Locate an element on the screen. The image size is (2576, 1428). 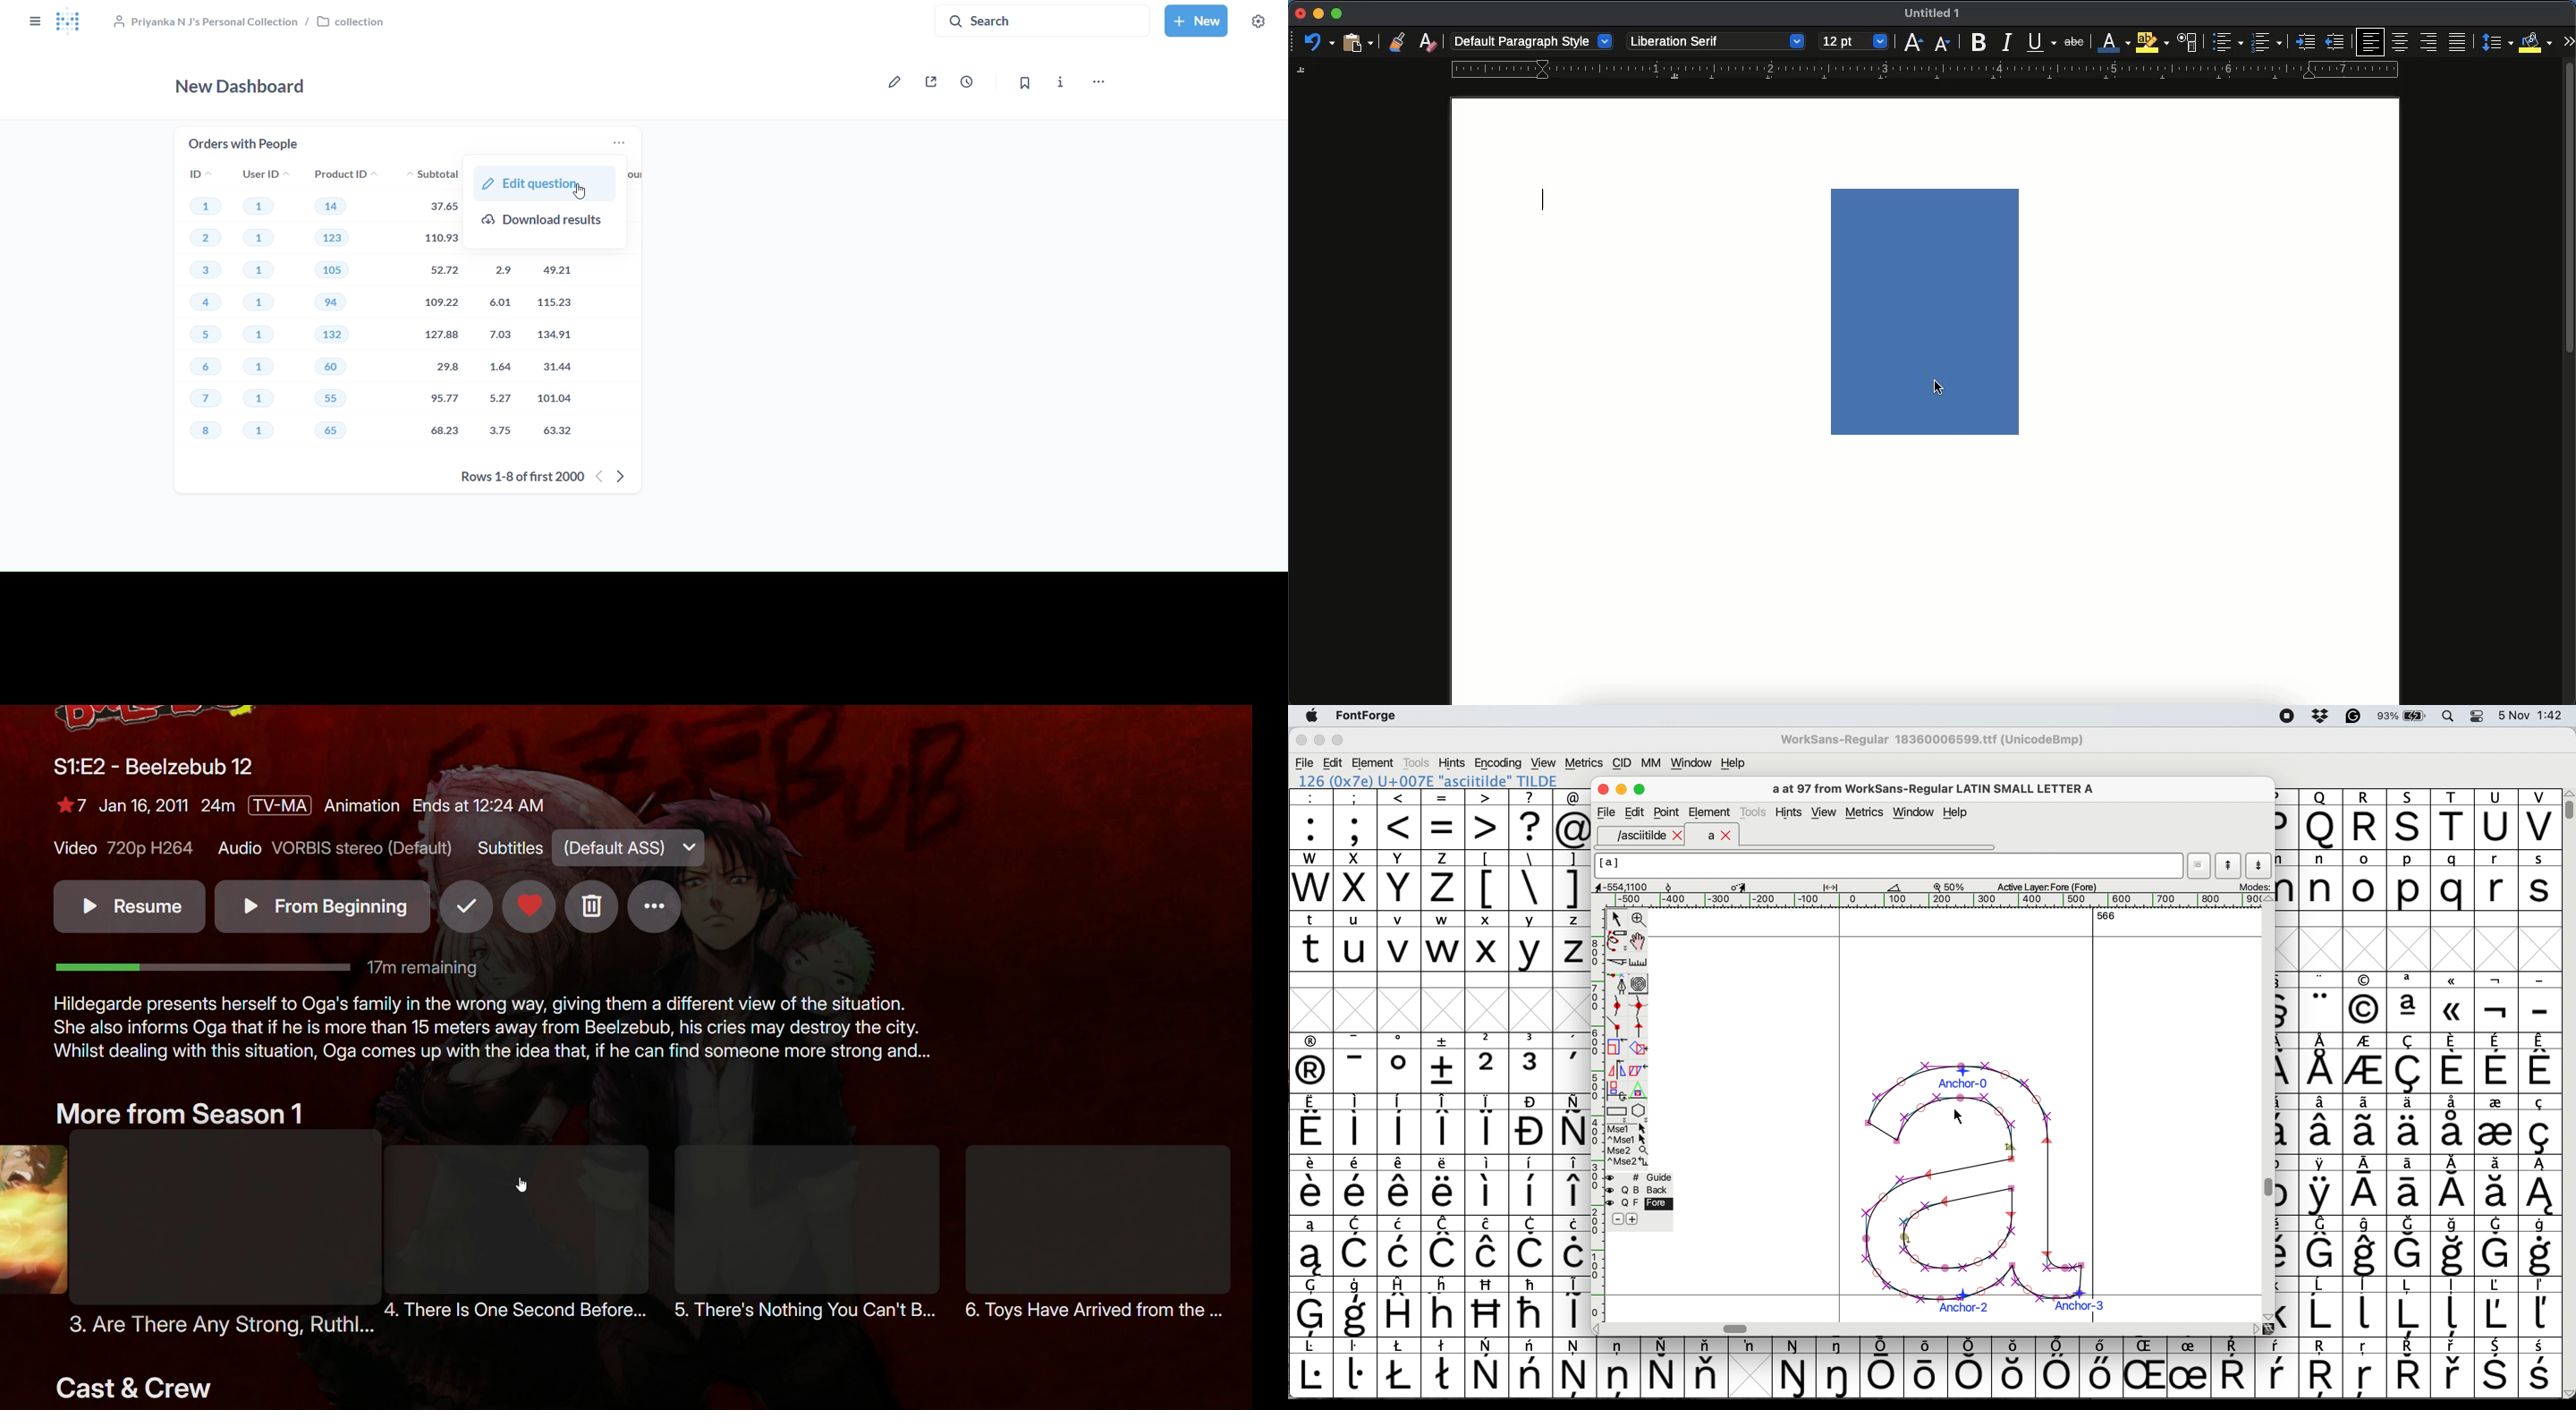
window is located at coordinates (1915, 813).